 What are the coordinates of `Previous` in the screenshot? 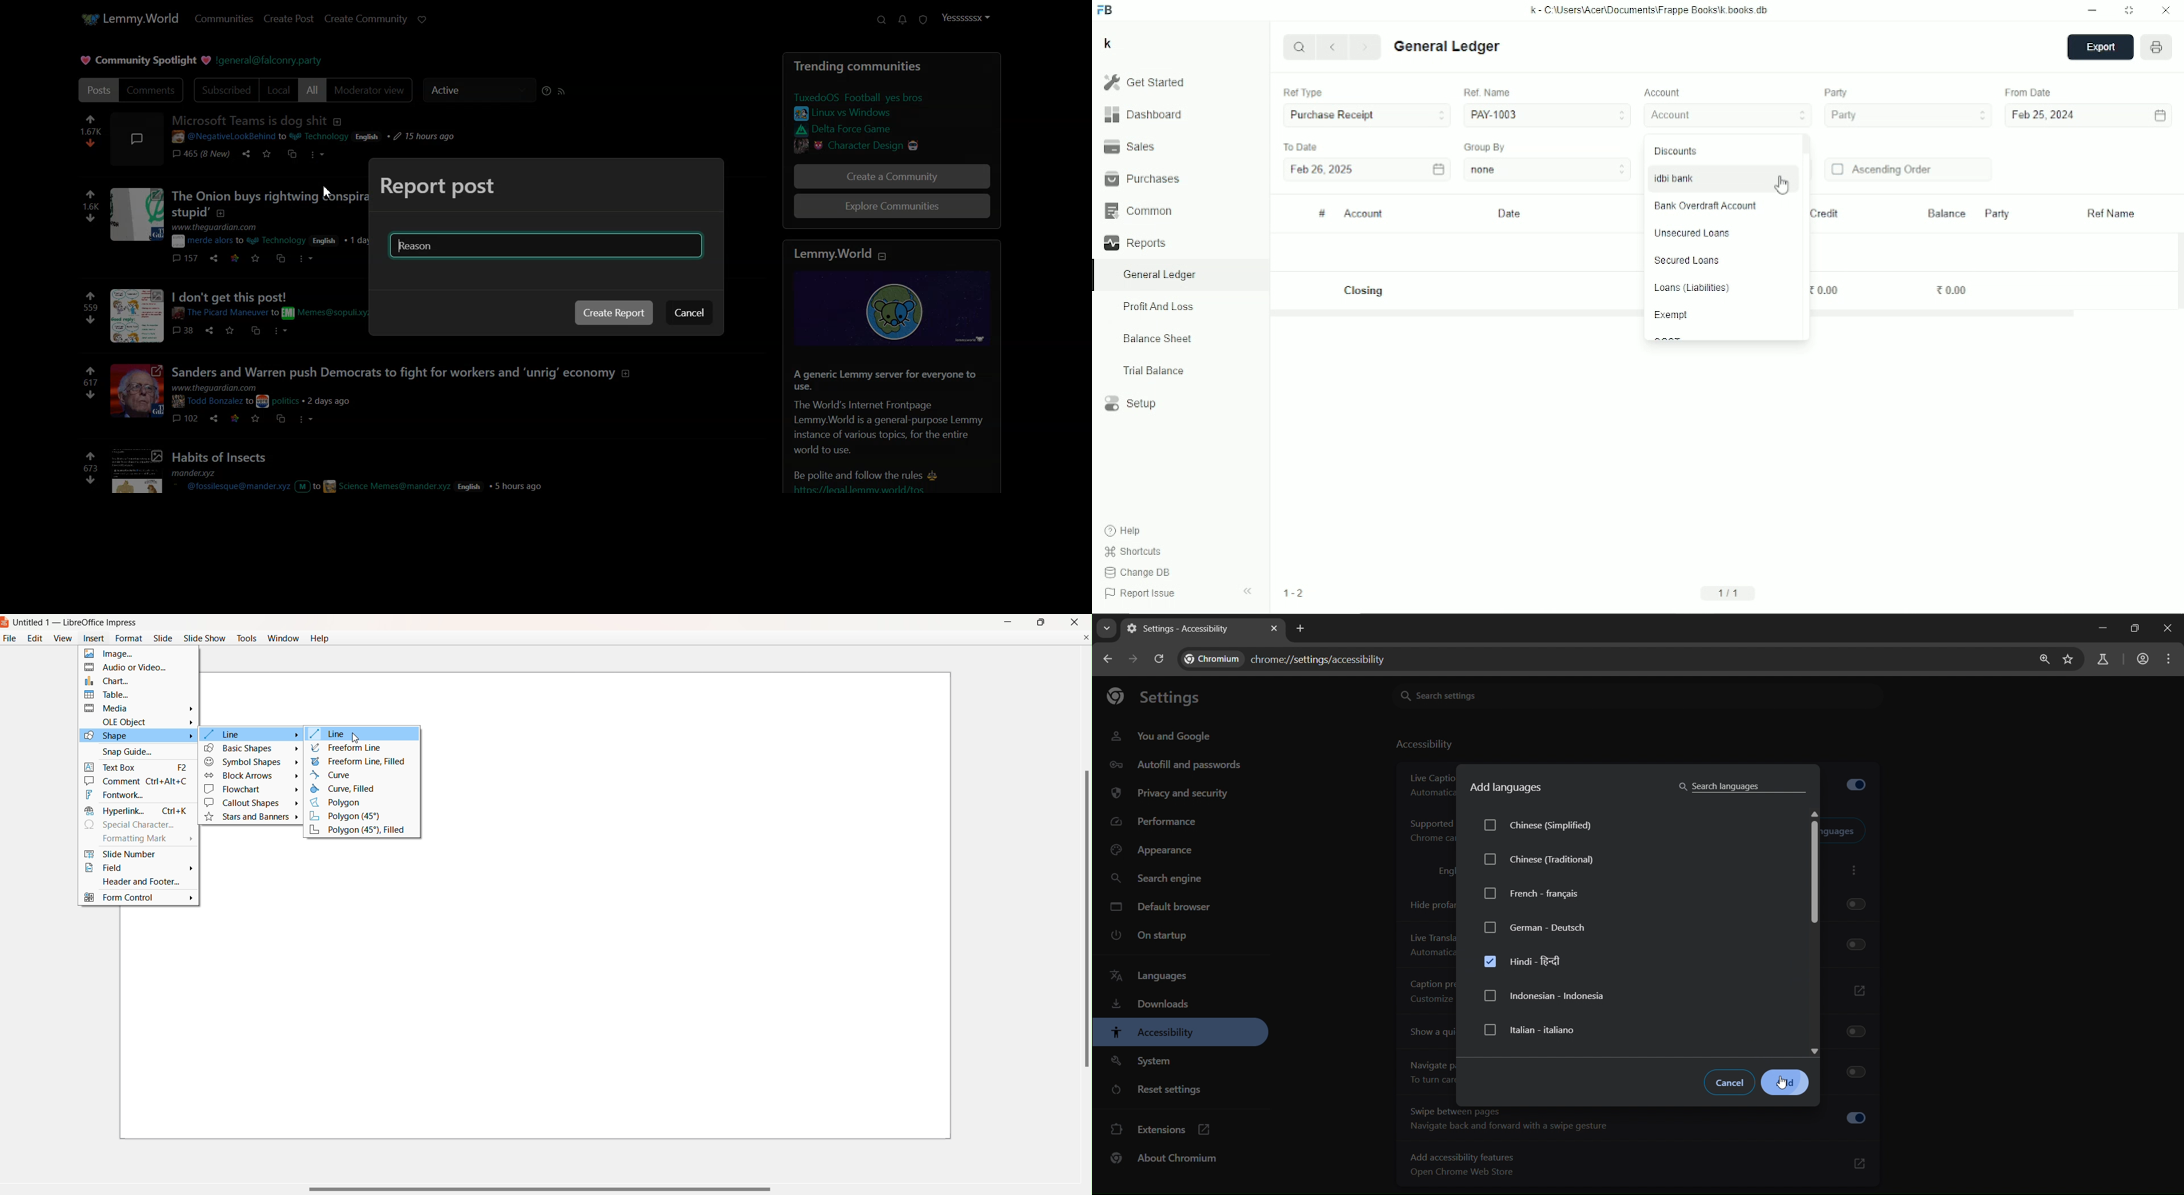 It's located at (1334, 48).